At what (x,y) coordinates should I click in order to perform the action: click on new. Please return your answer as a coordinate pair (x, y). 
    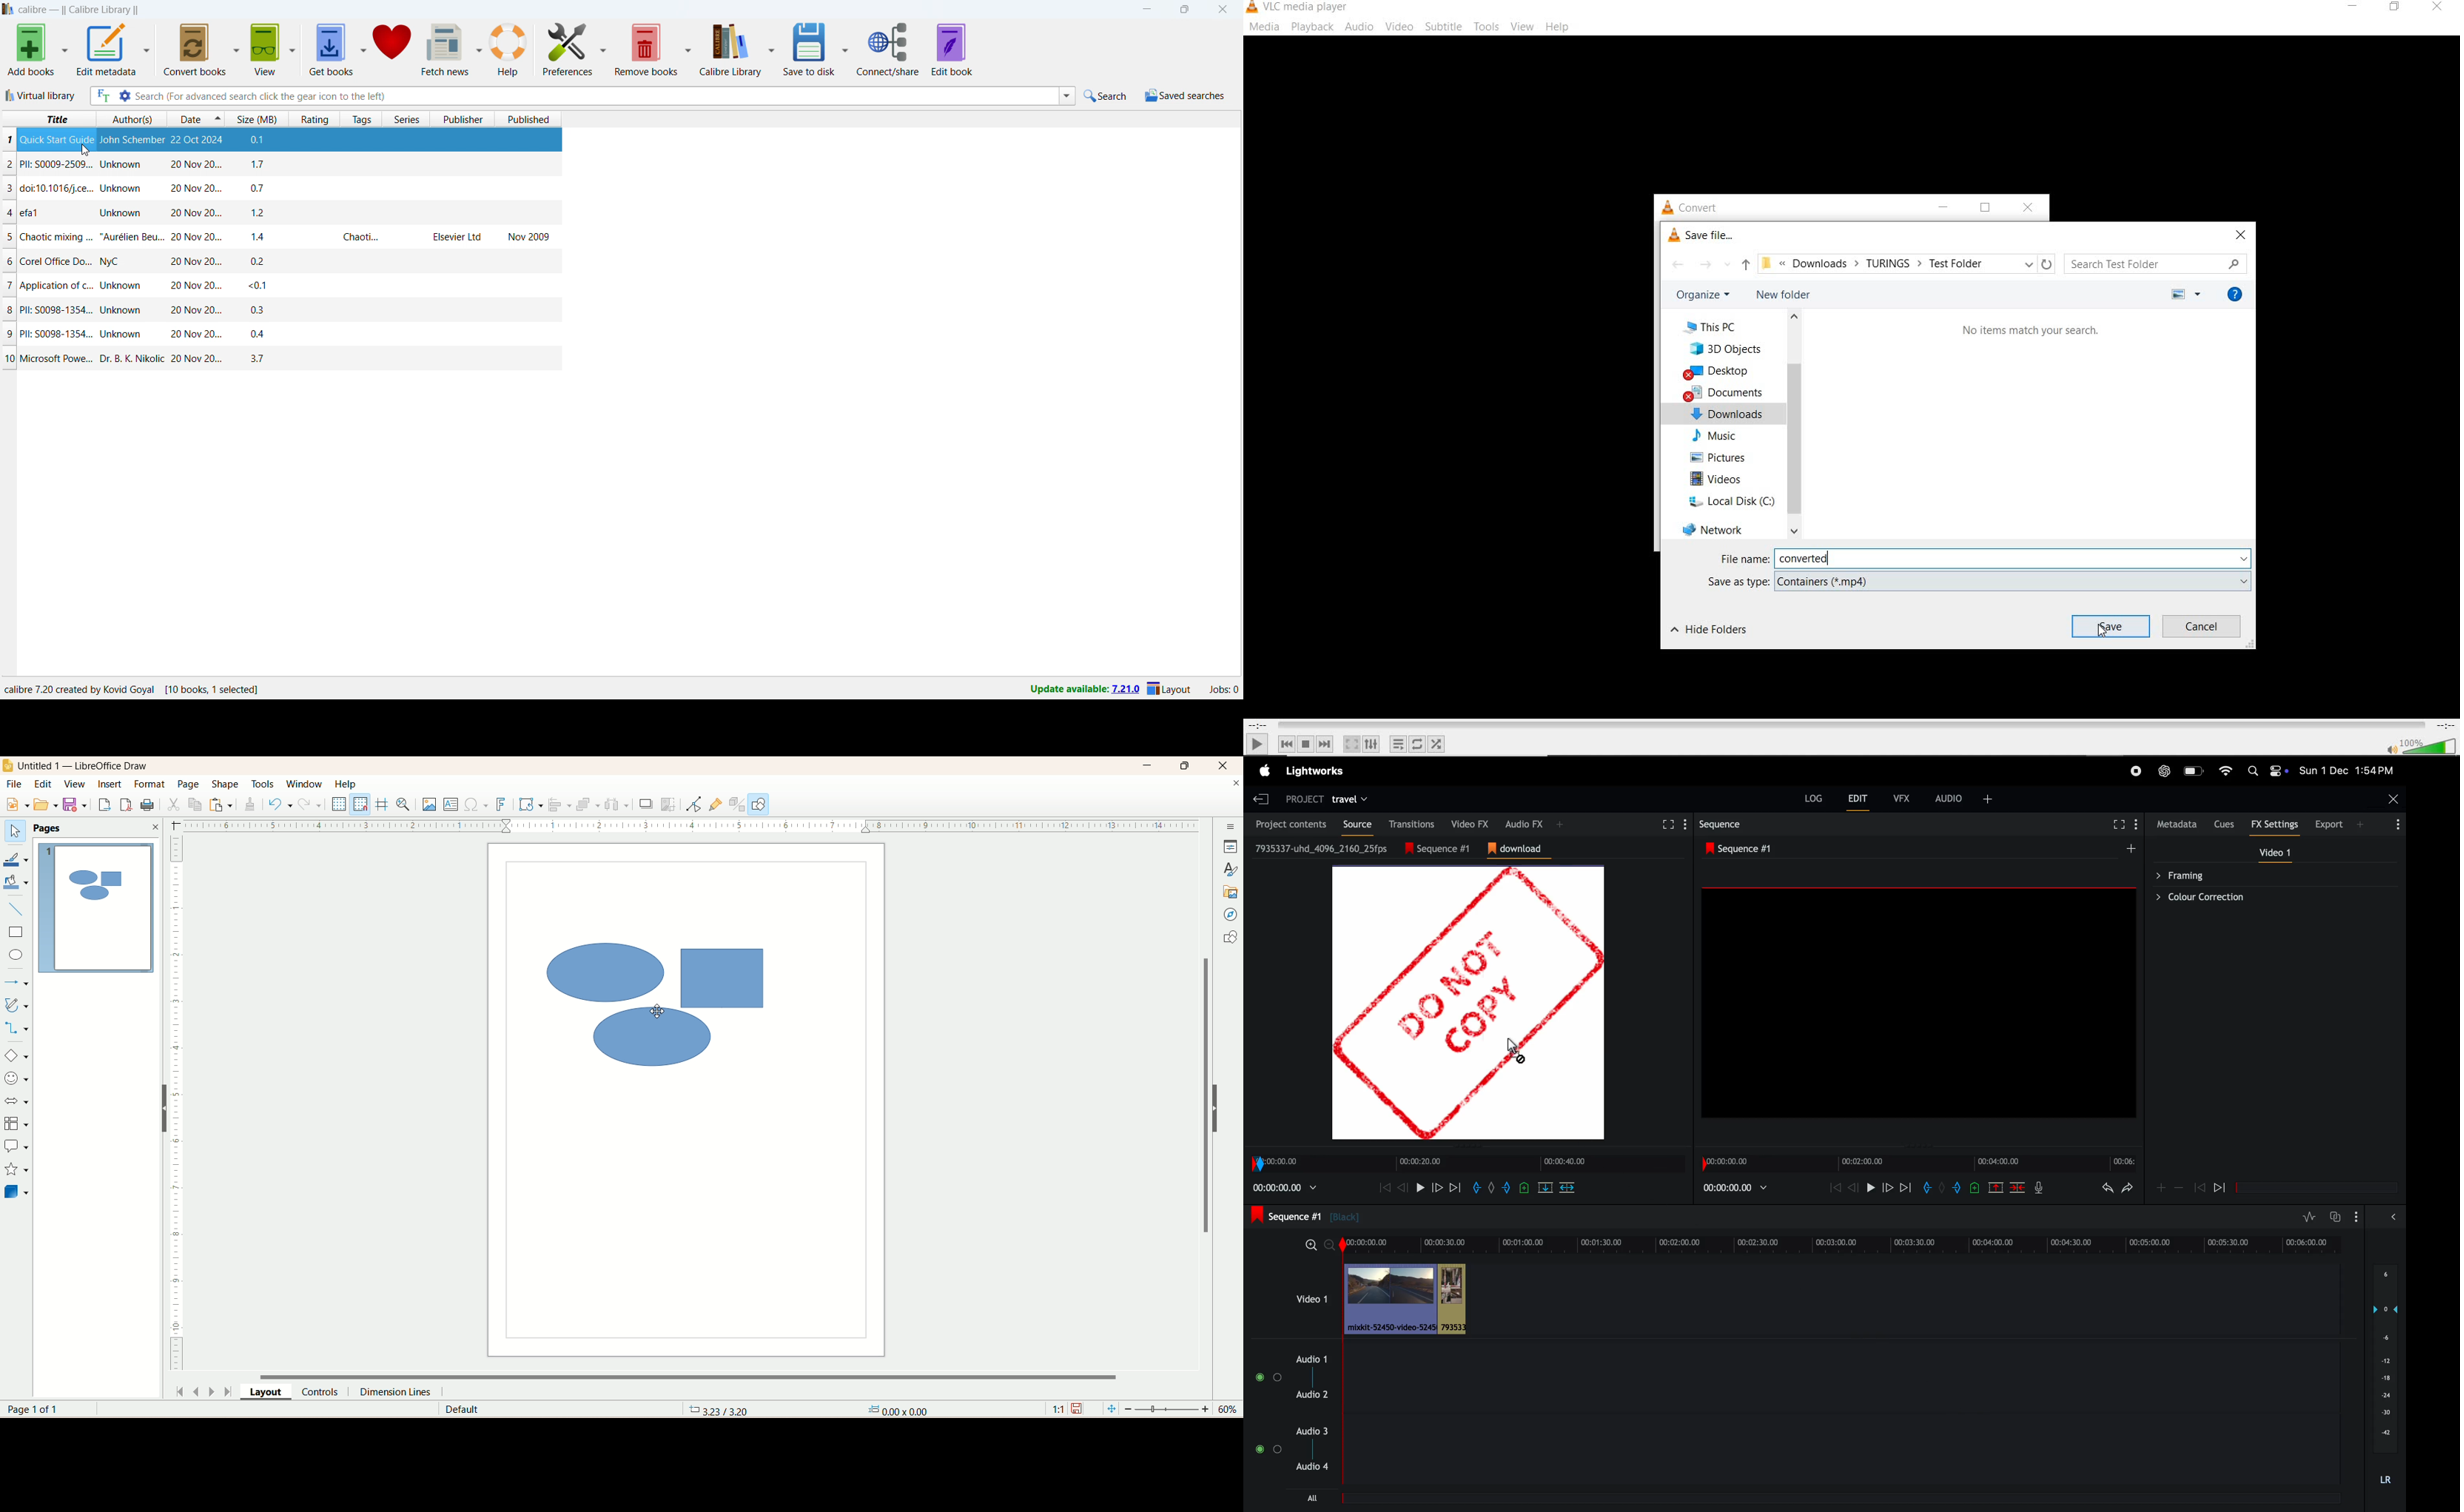
    Looking at the image, I should click on (16, 804).